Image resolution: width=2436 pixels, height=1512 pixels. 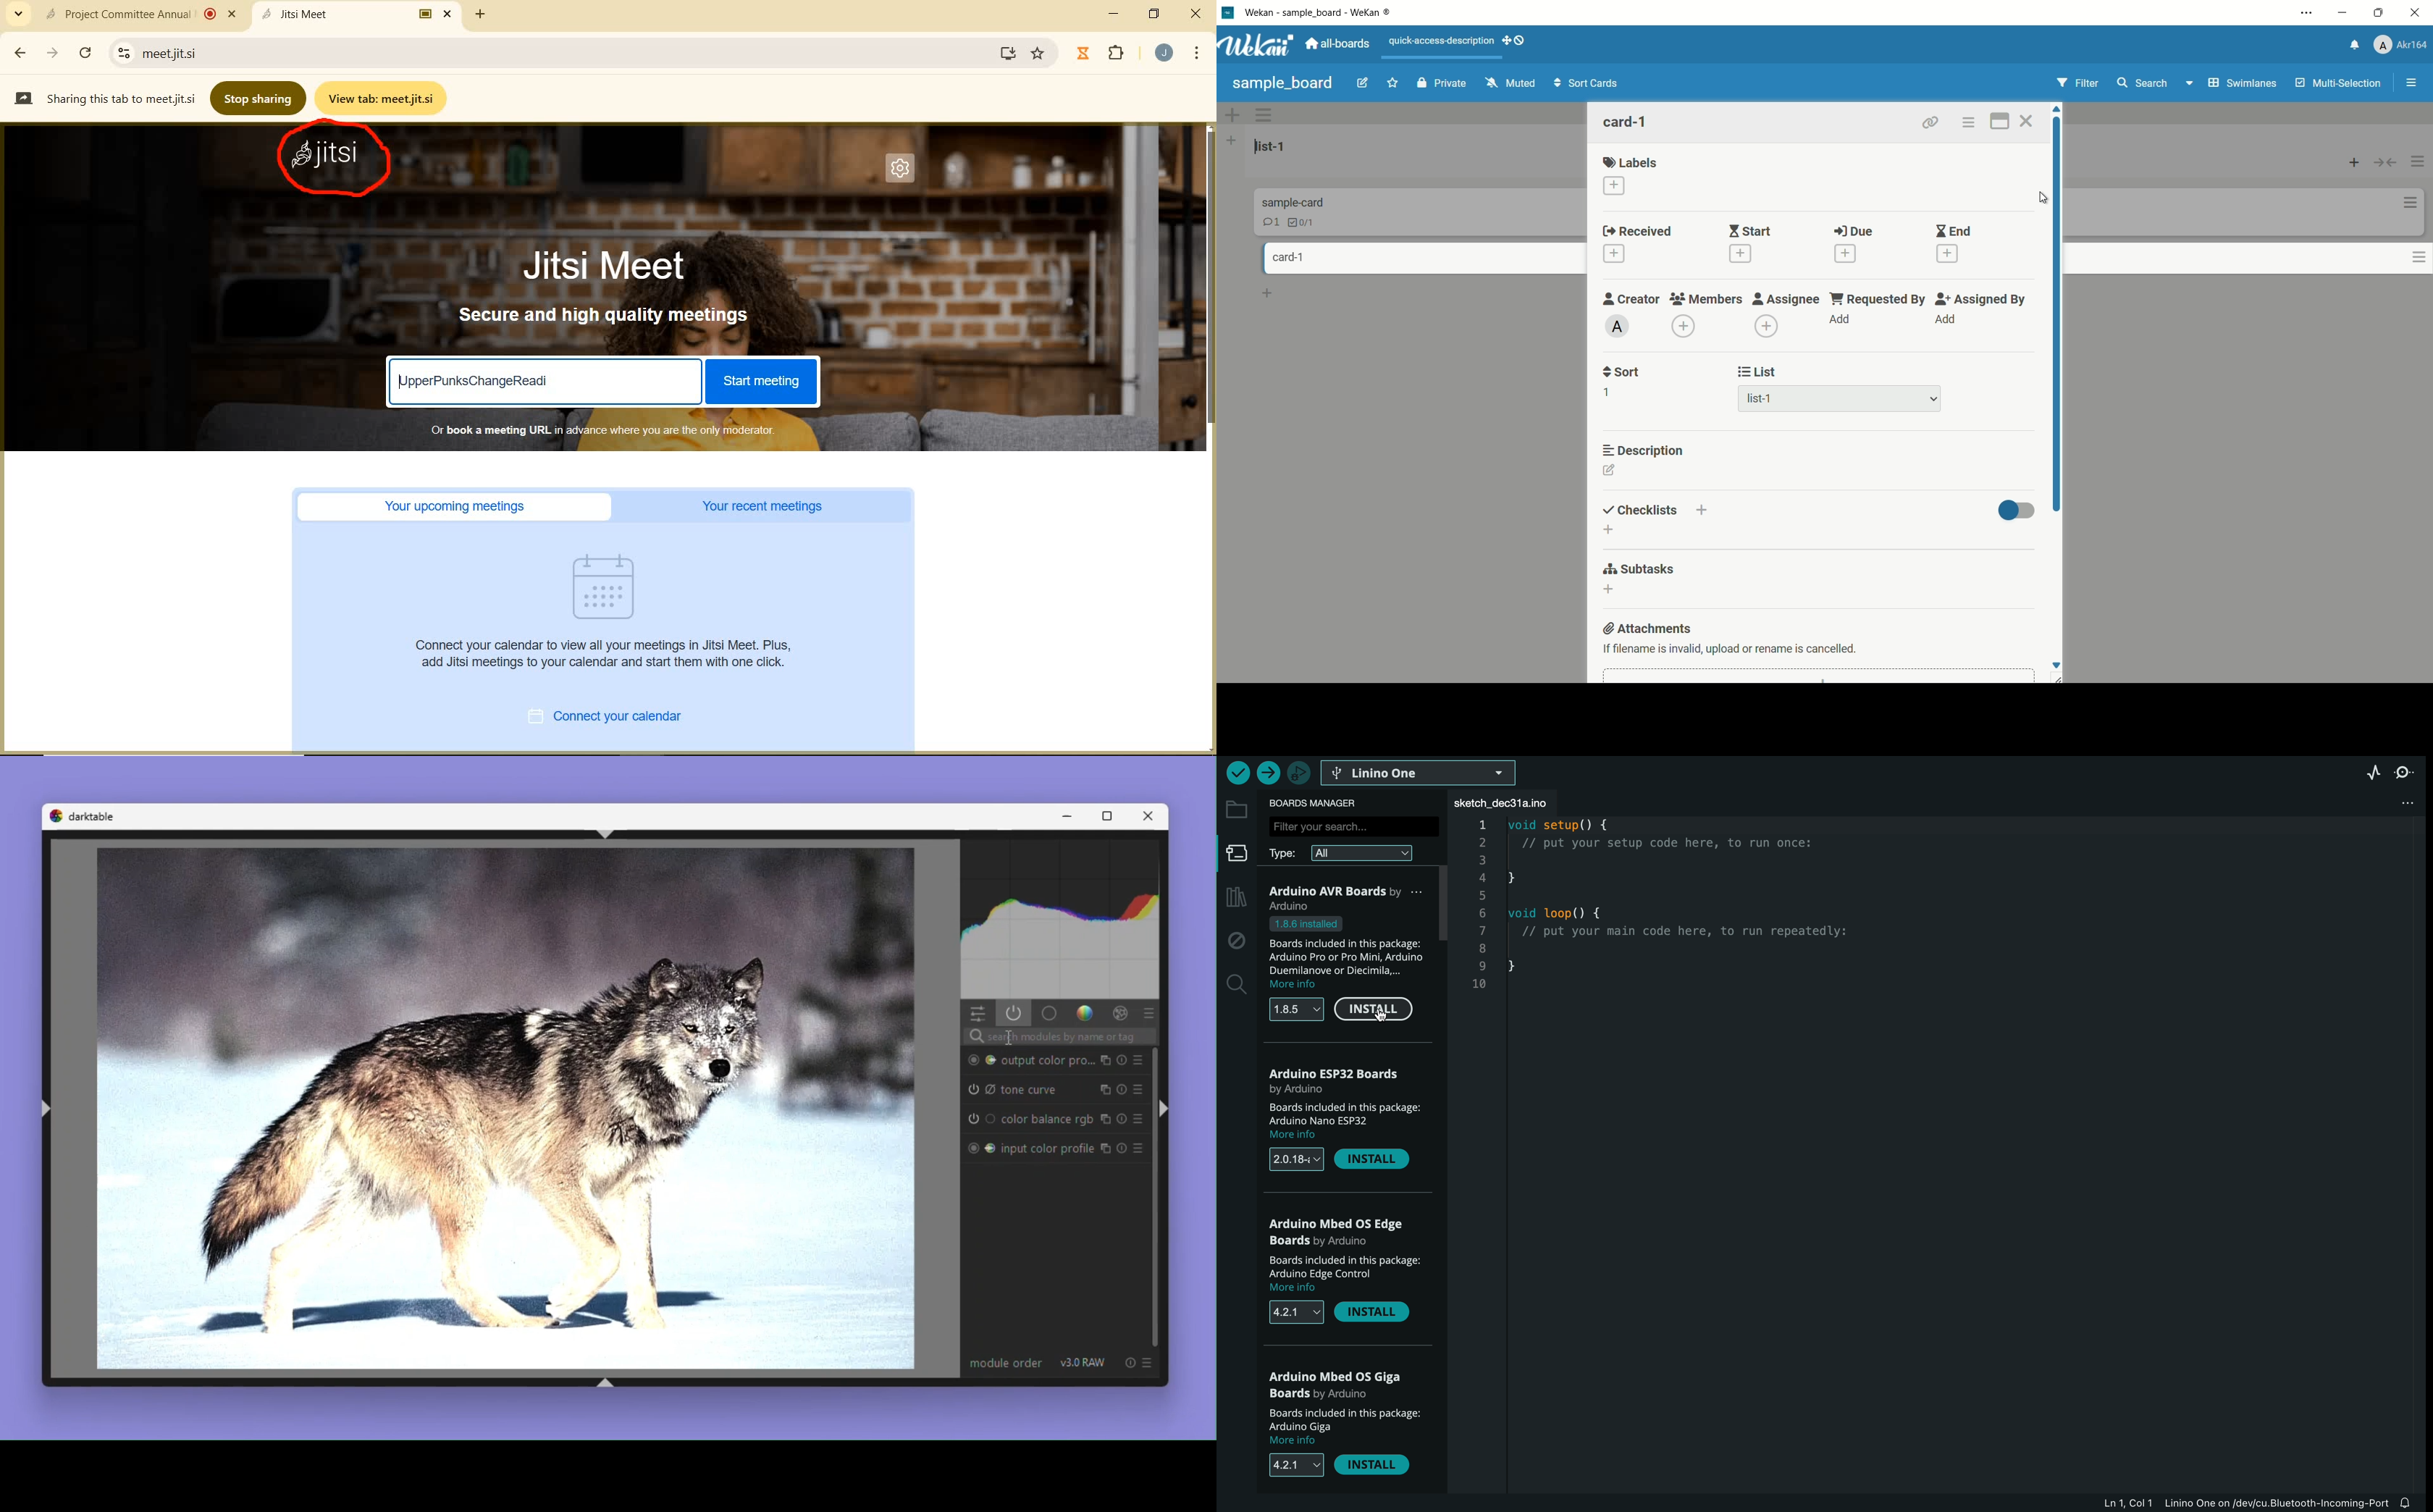 I want to click on add date, so click(x=1843, y=252).